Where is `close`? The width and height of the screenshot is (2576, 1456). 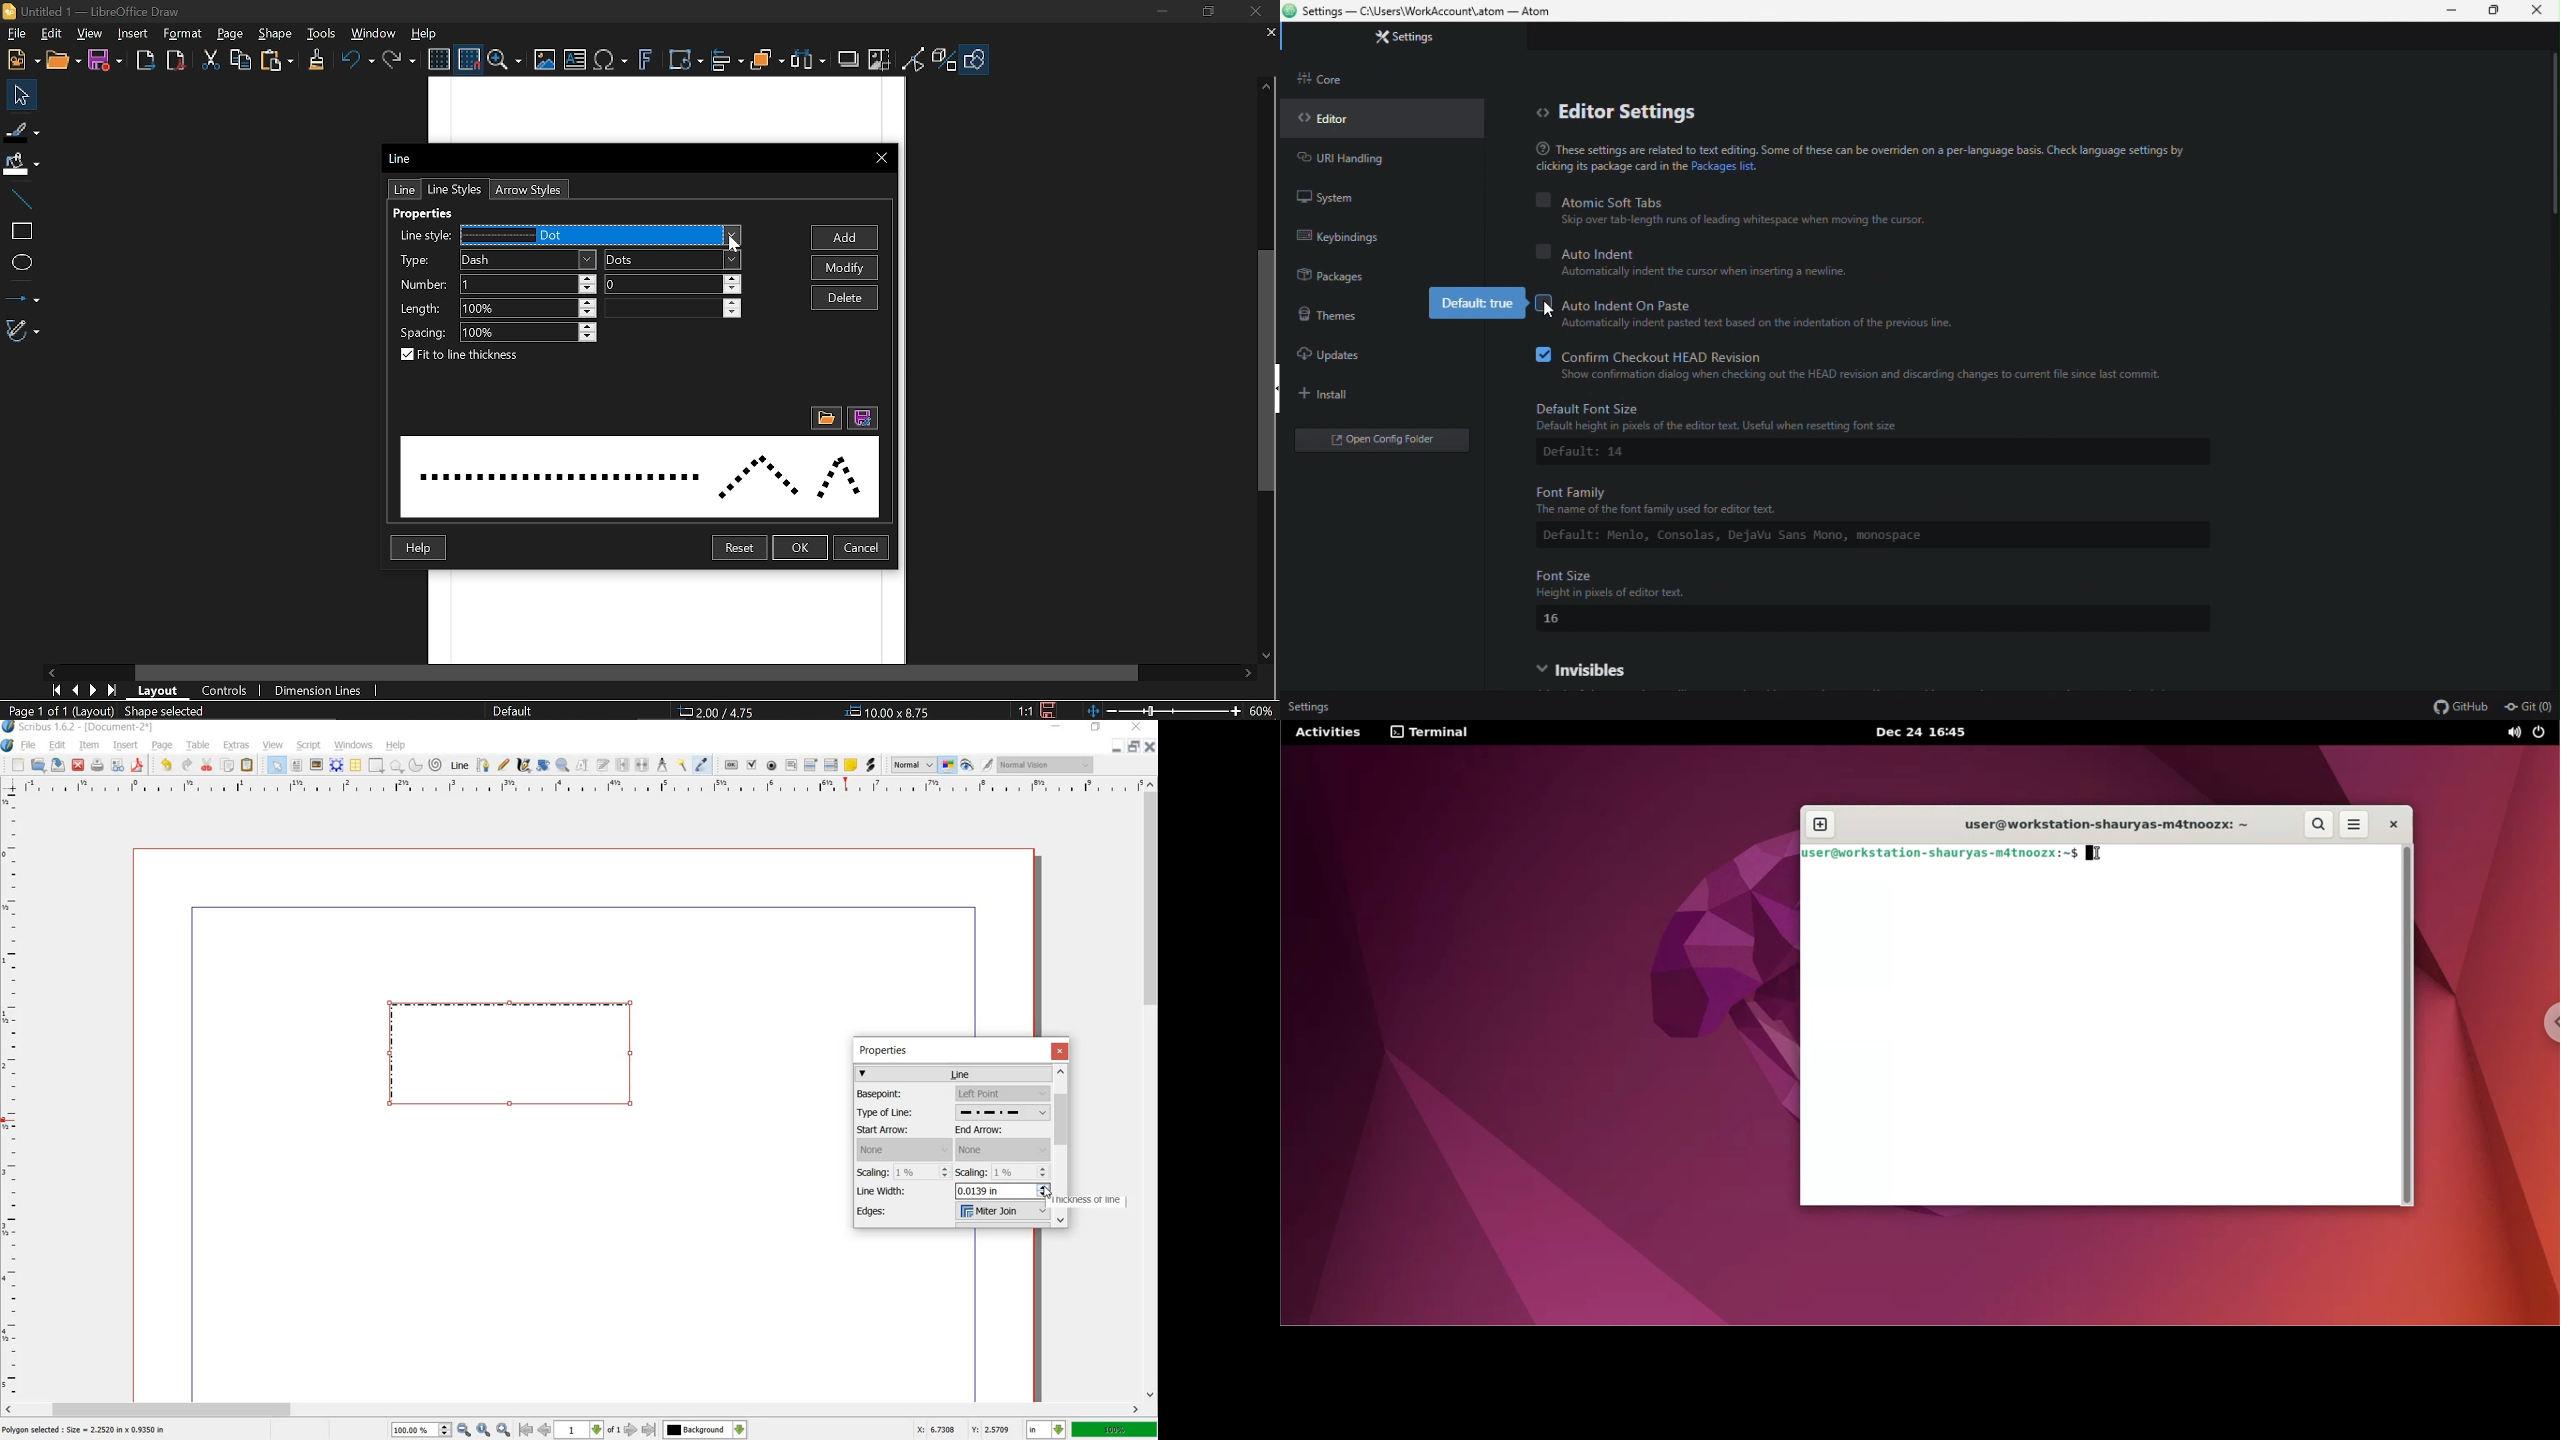 close is located at coordinates (1060, 1050).